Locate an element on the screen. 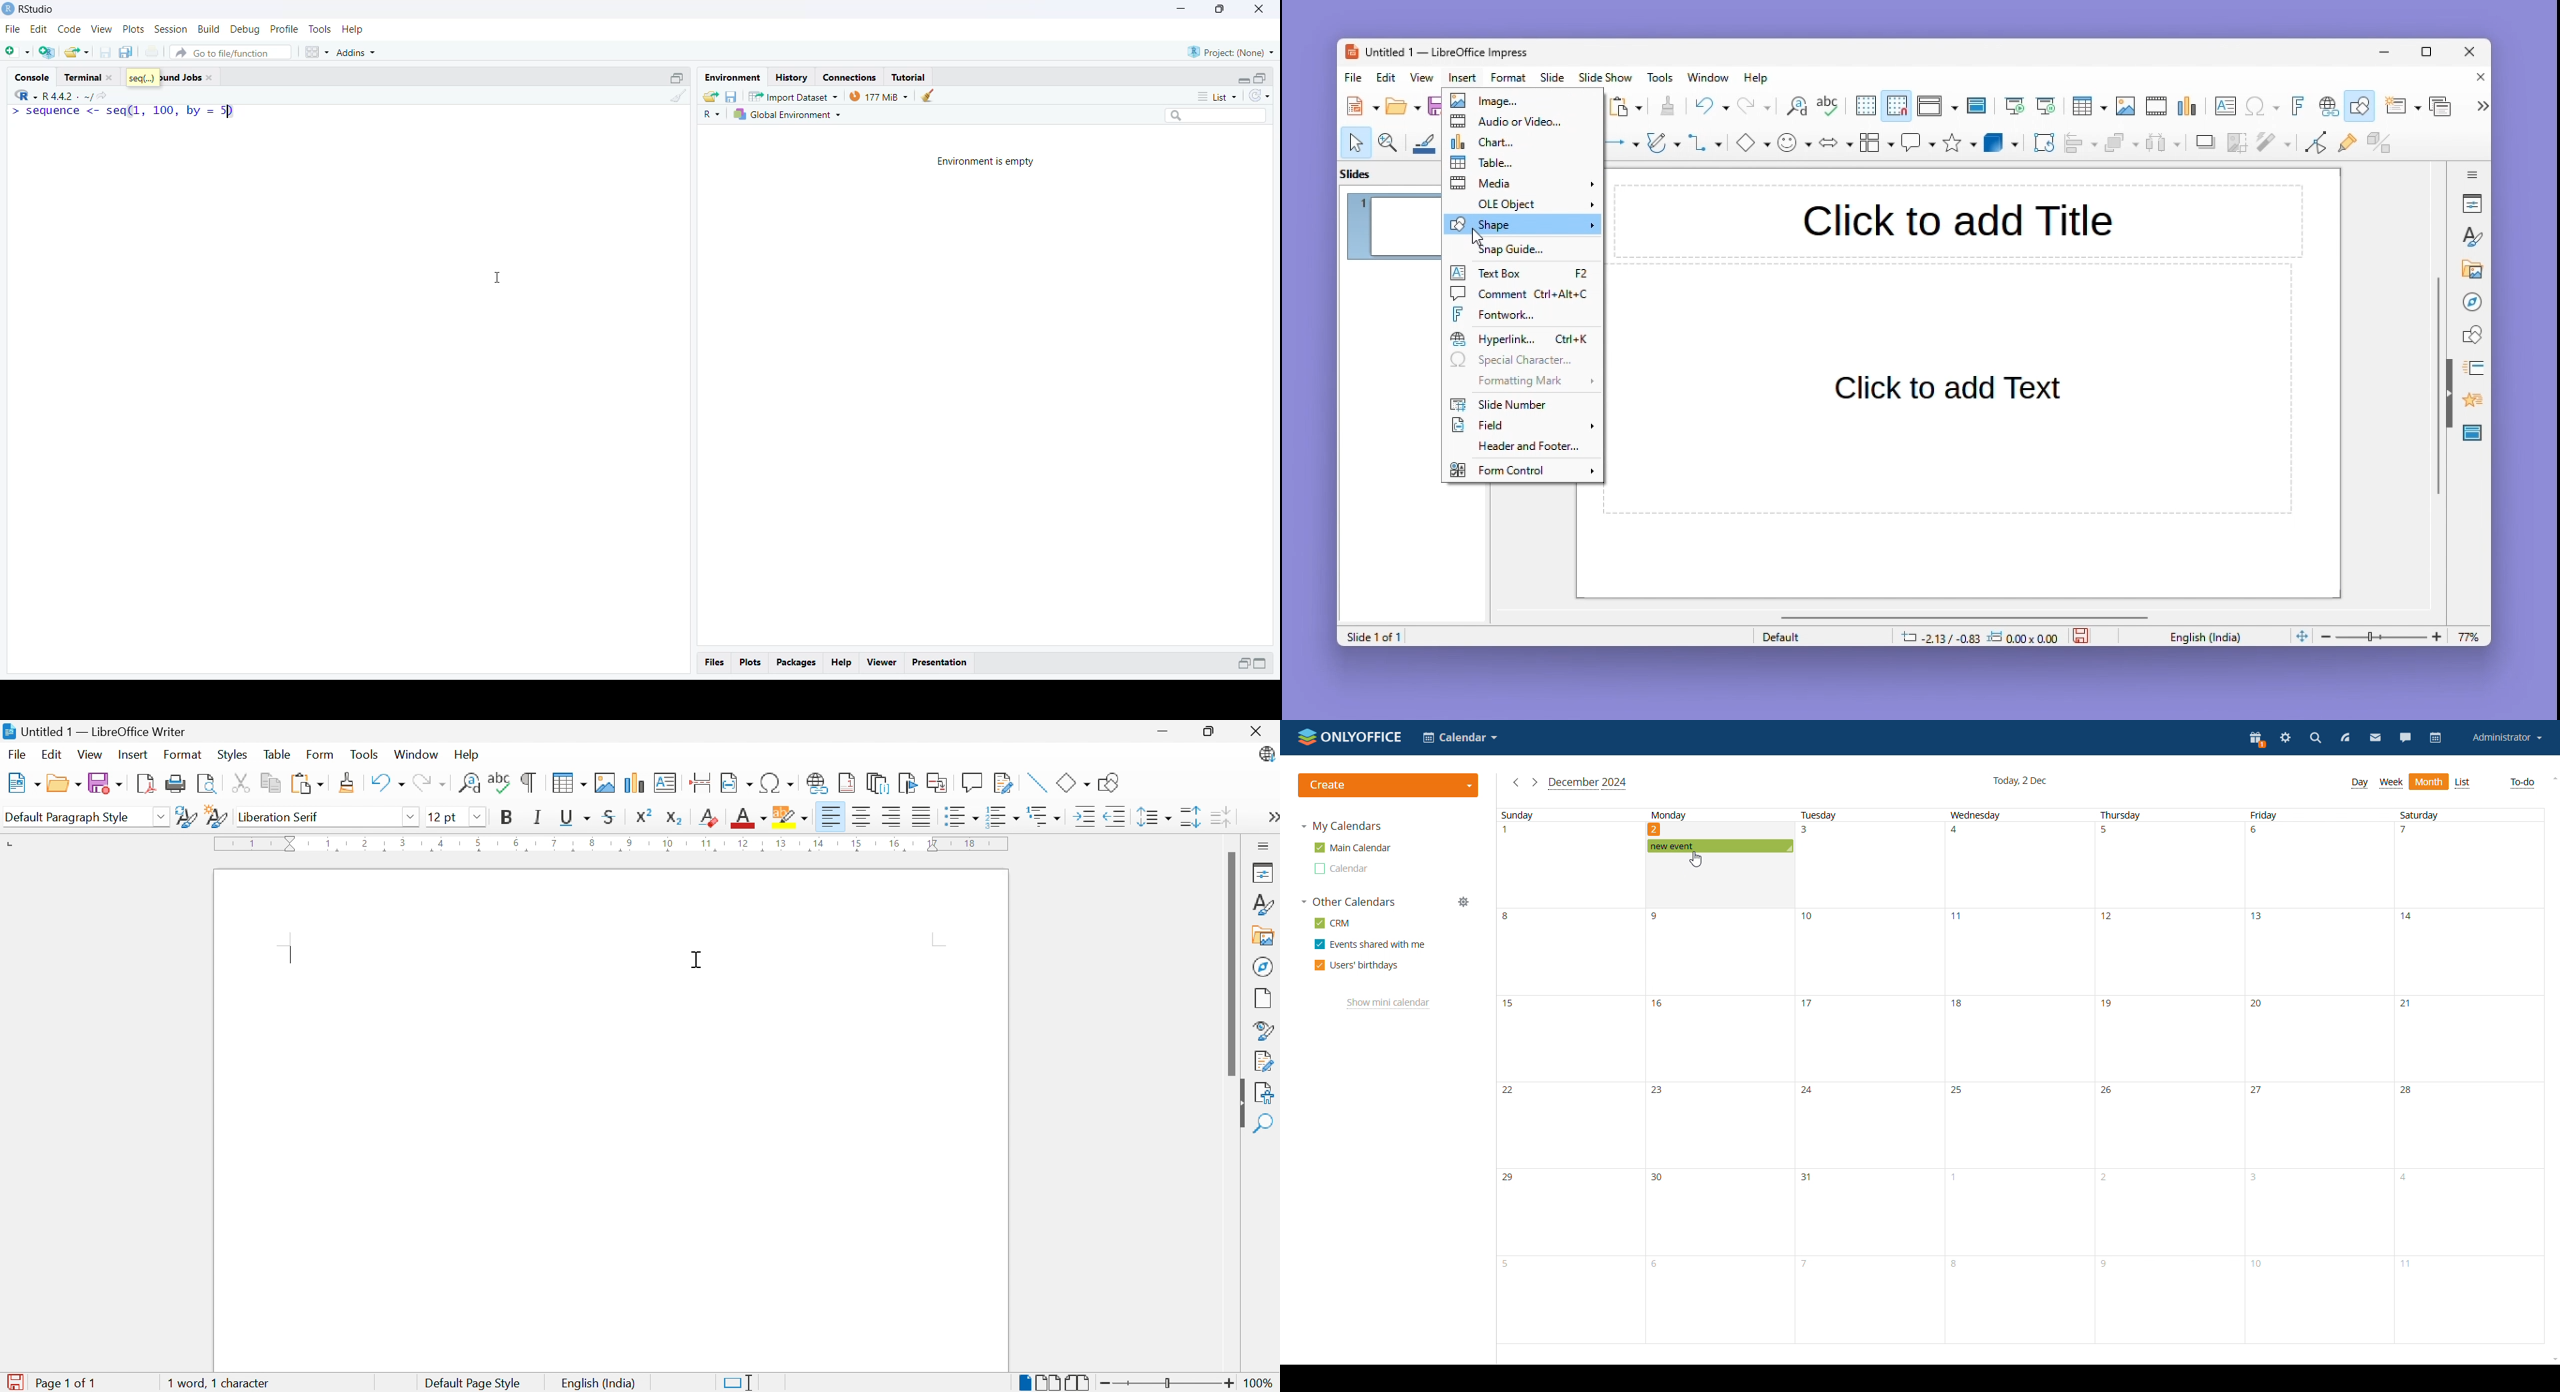 The width and height of the screenshot is (2576, 1400). Profile is located at coordinates (283, 29).